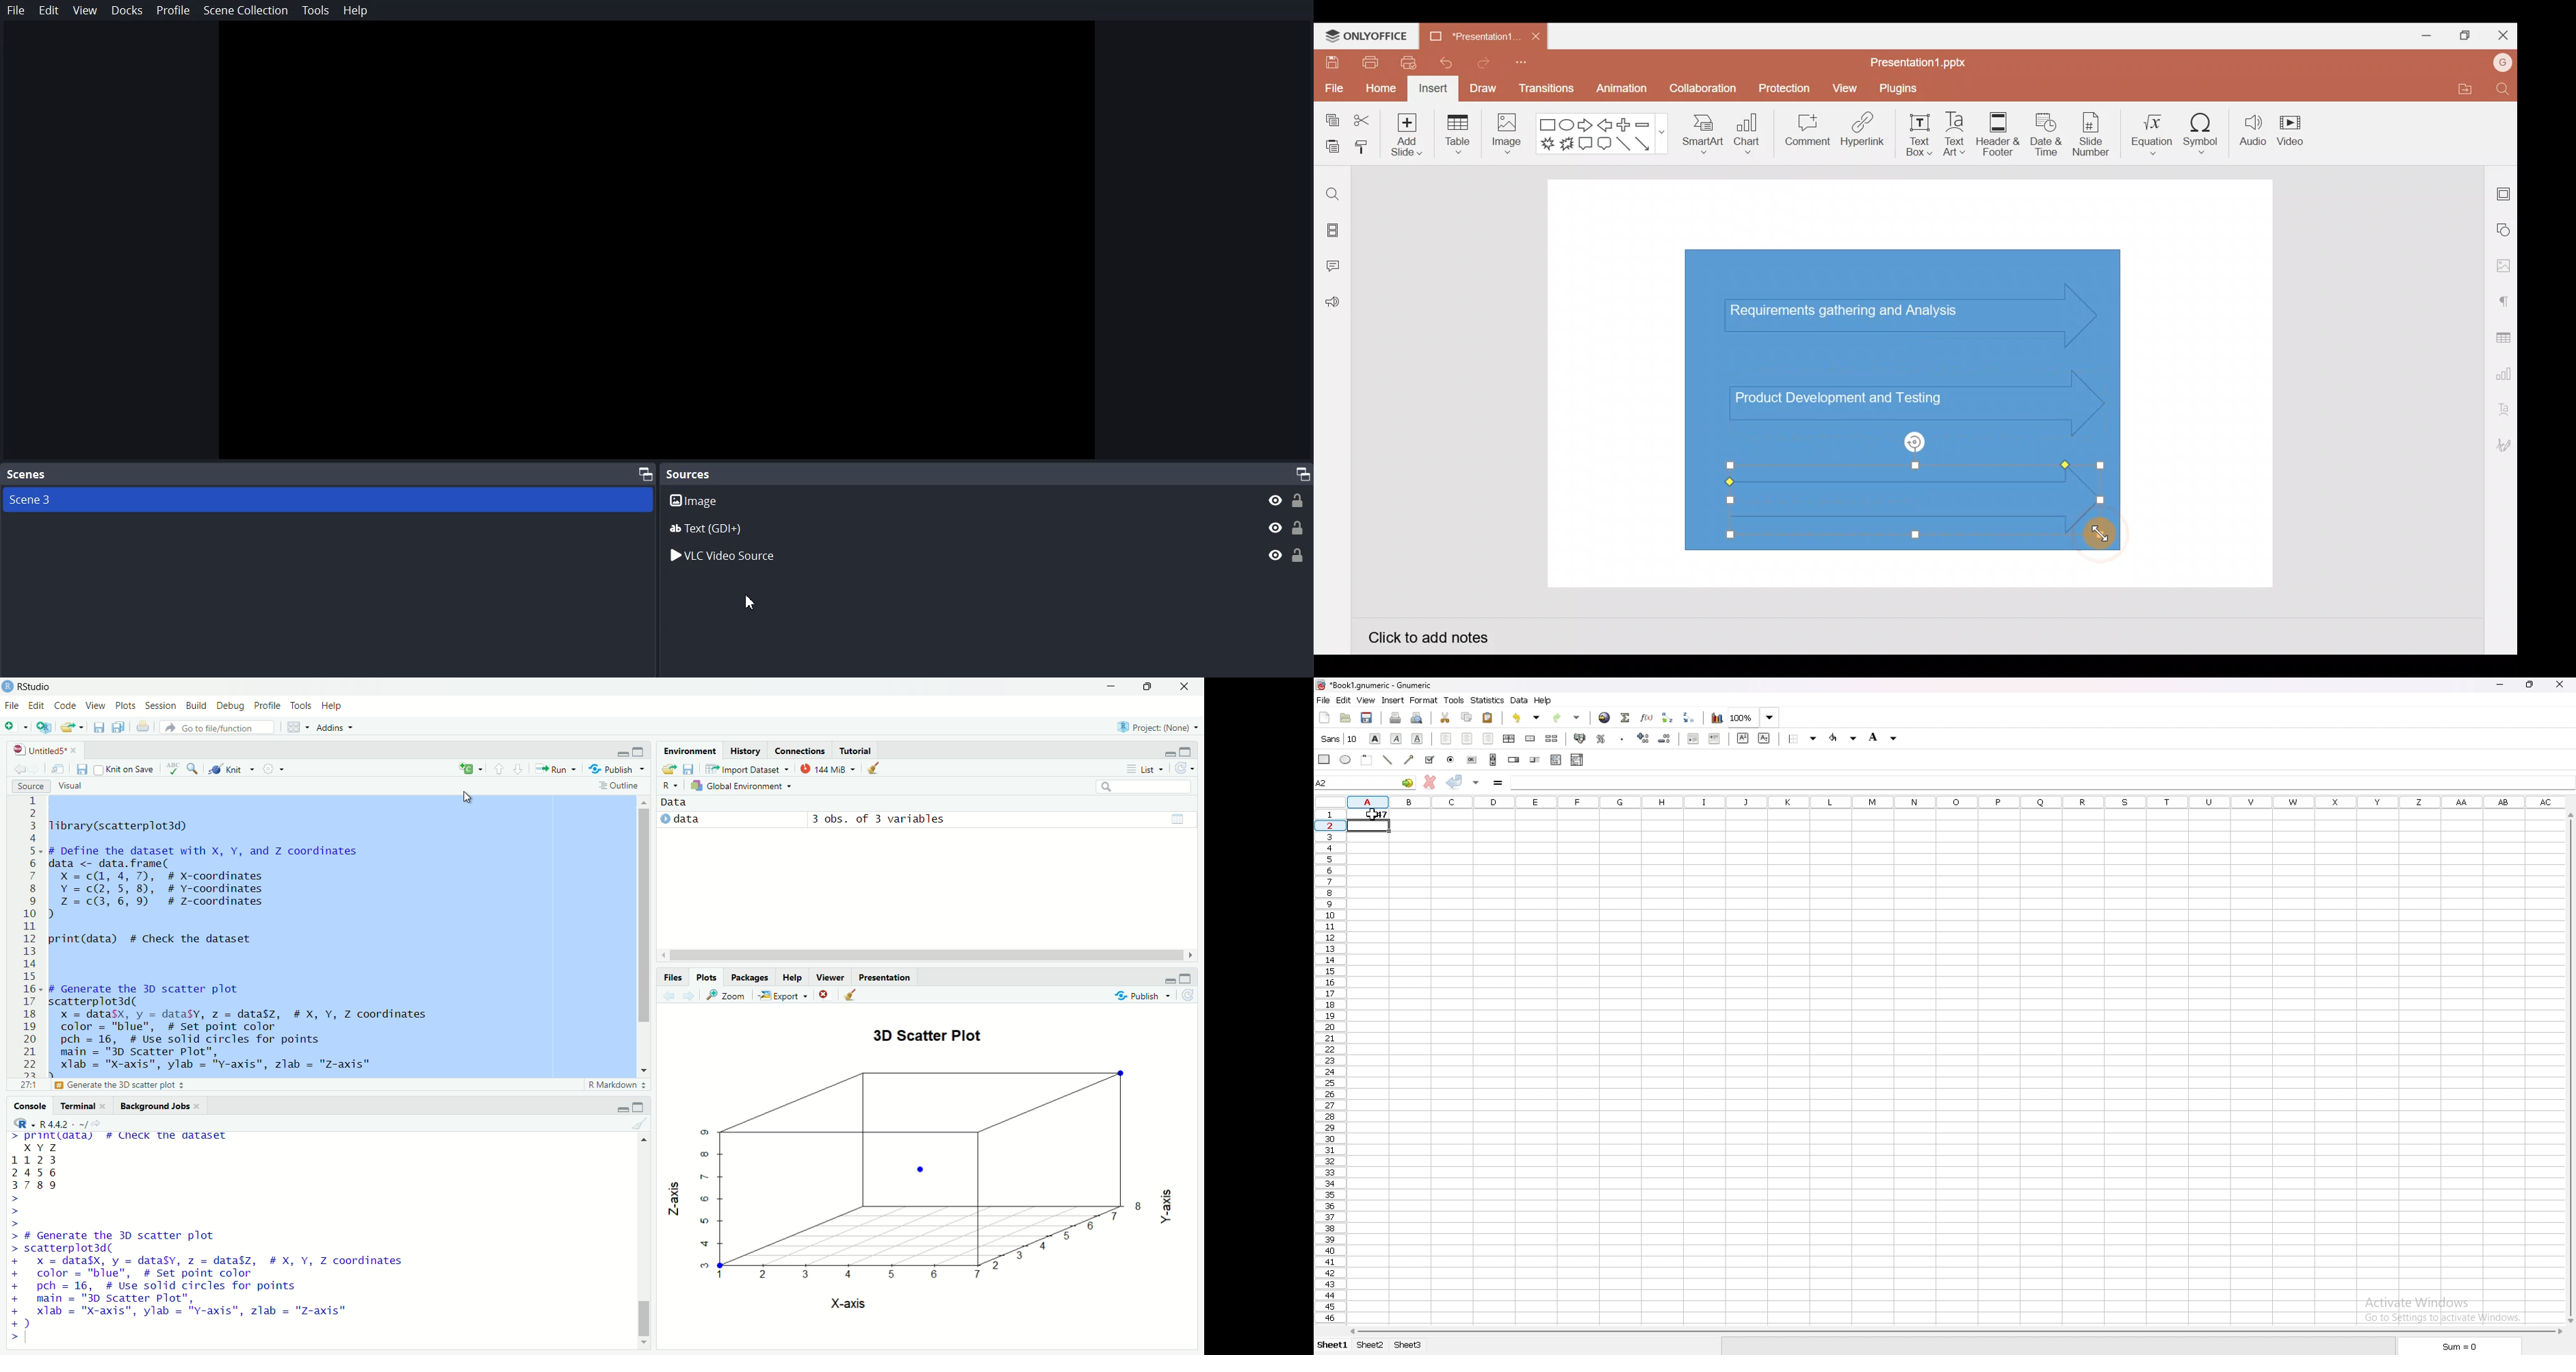 This screenshot has width=2576, height=1372. What do you see at coordinates (2202, 130) in the screenshot?
I see `Symbol` at bounding box center [2202, 130].